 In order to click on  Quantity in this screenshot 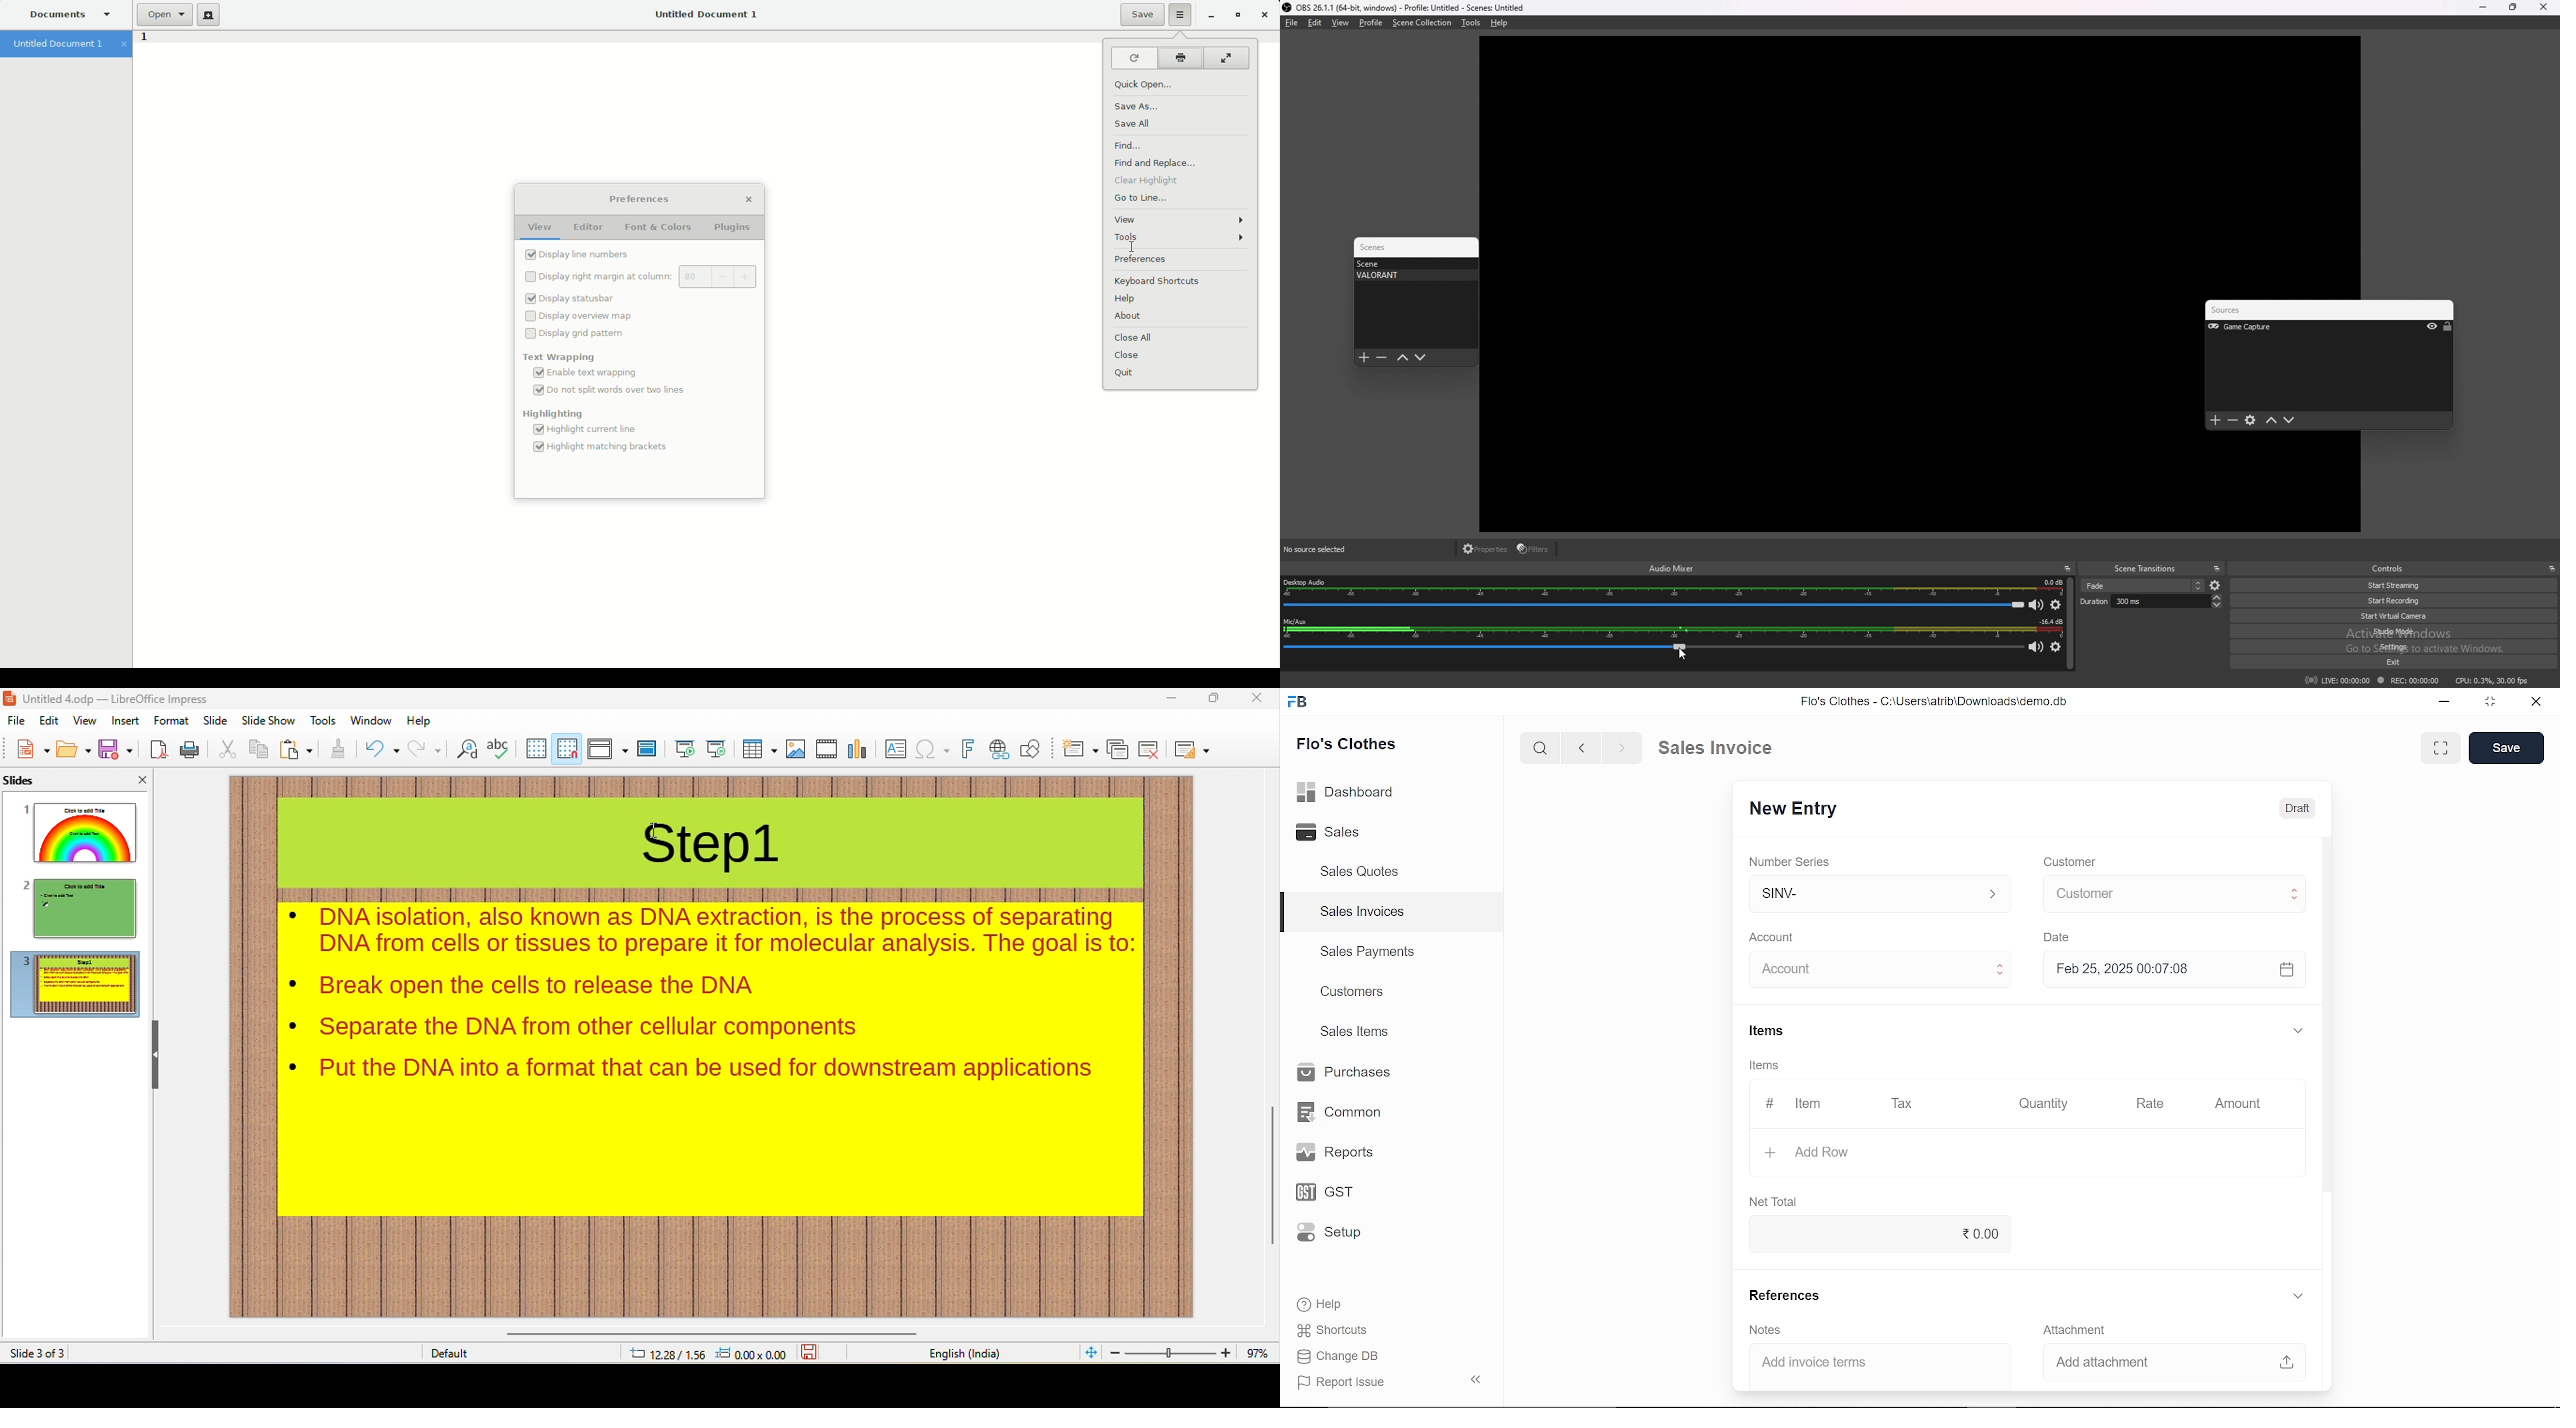, I will do `click(2040, 1104)`.